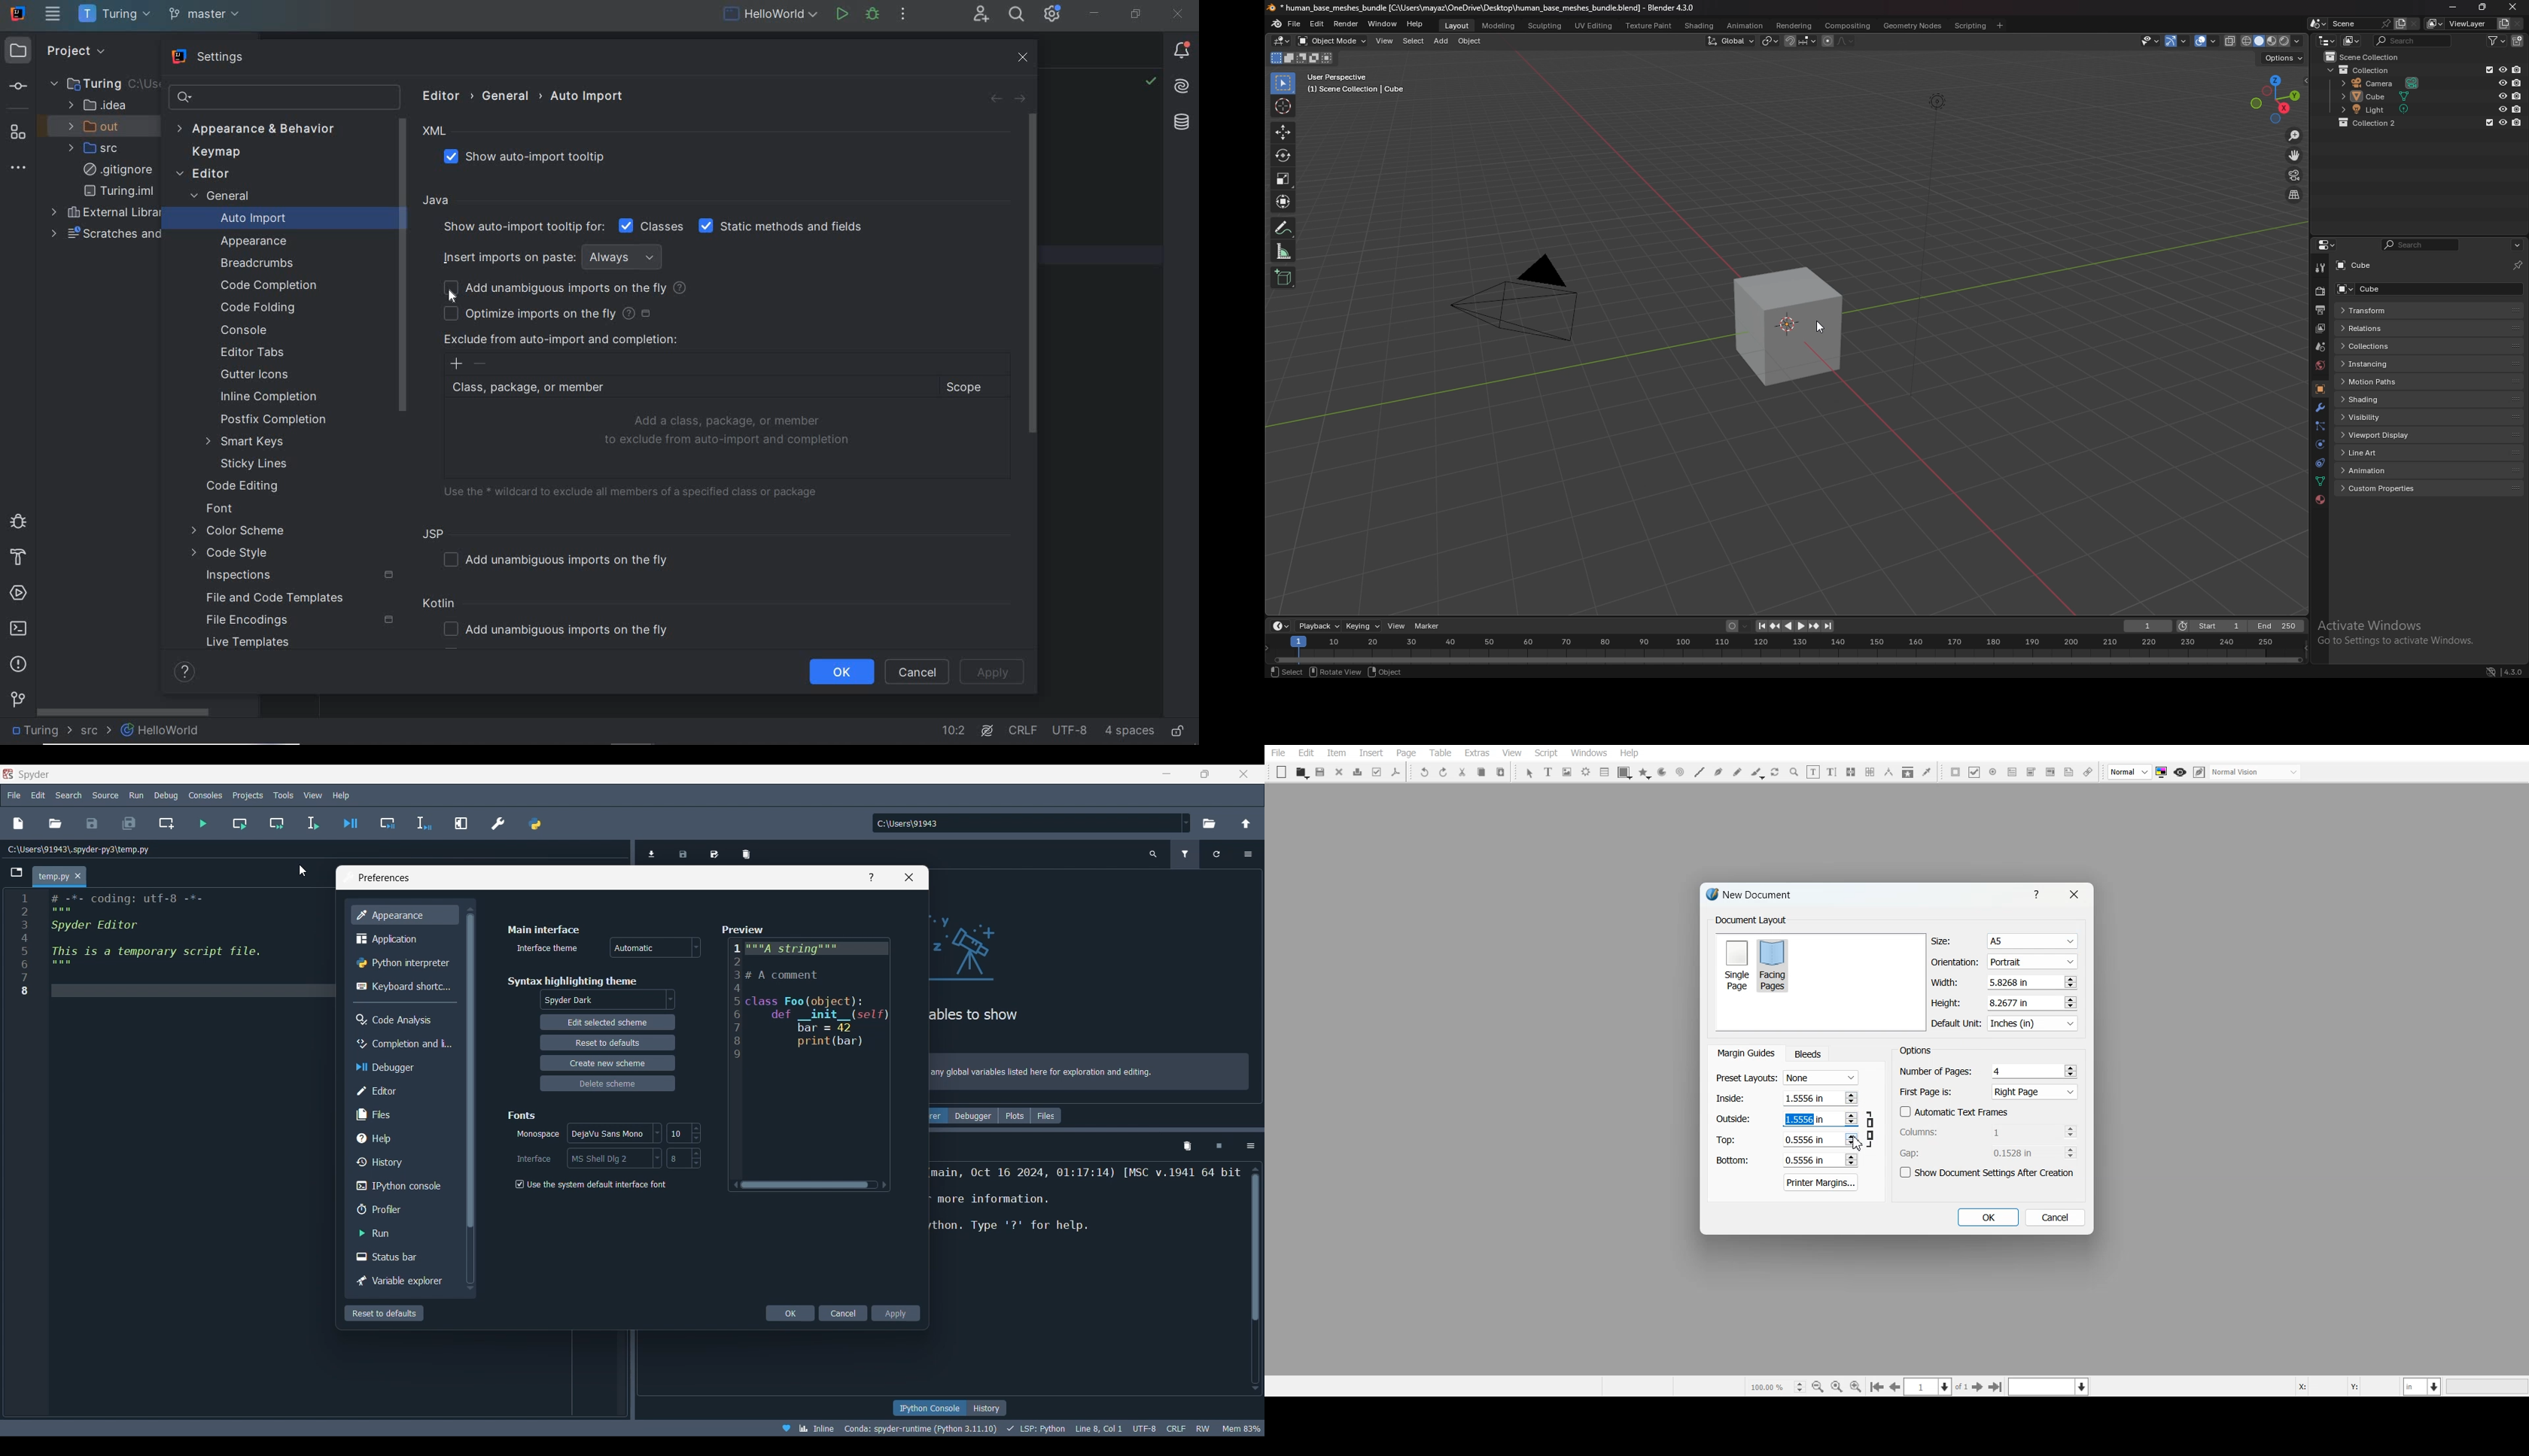 This screenshot has width=2548, height=1456. Describe the element at coordinates (919, 1427) in the screenshot. I see `Conda: spyder-runtime (python 3:11.10)` at that location.